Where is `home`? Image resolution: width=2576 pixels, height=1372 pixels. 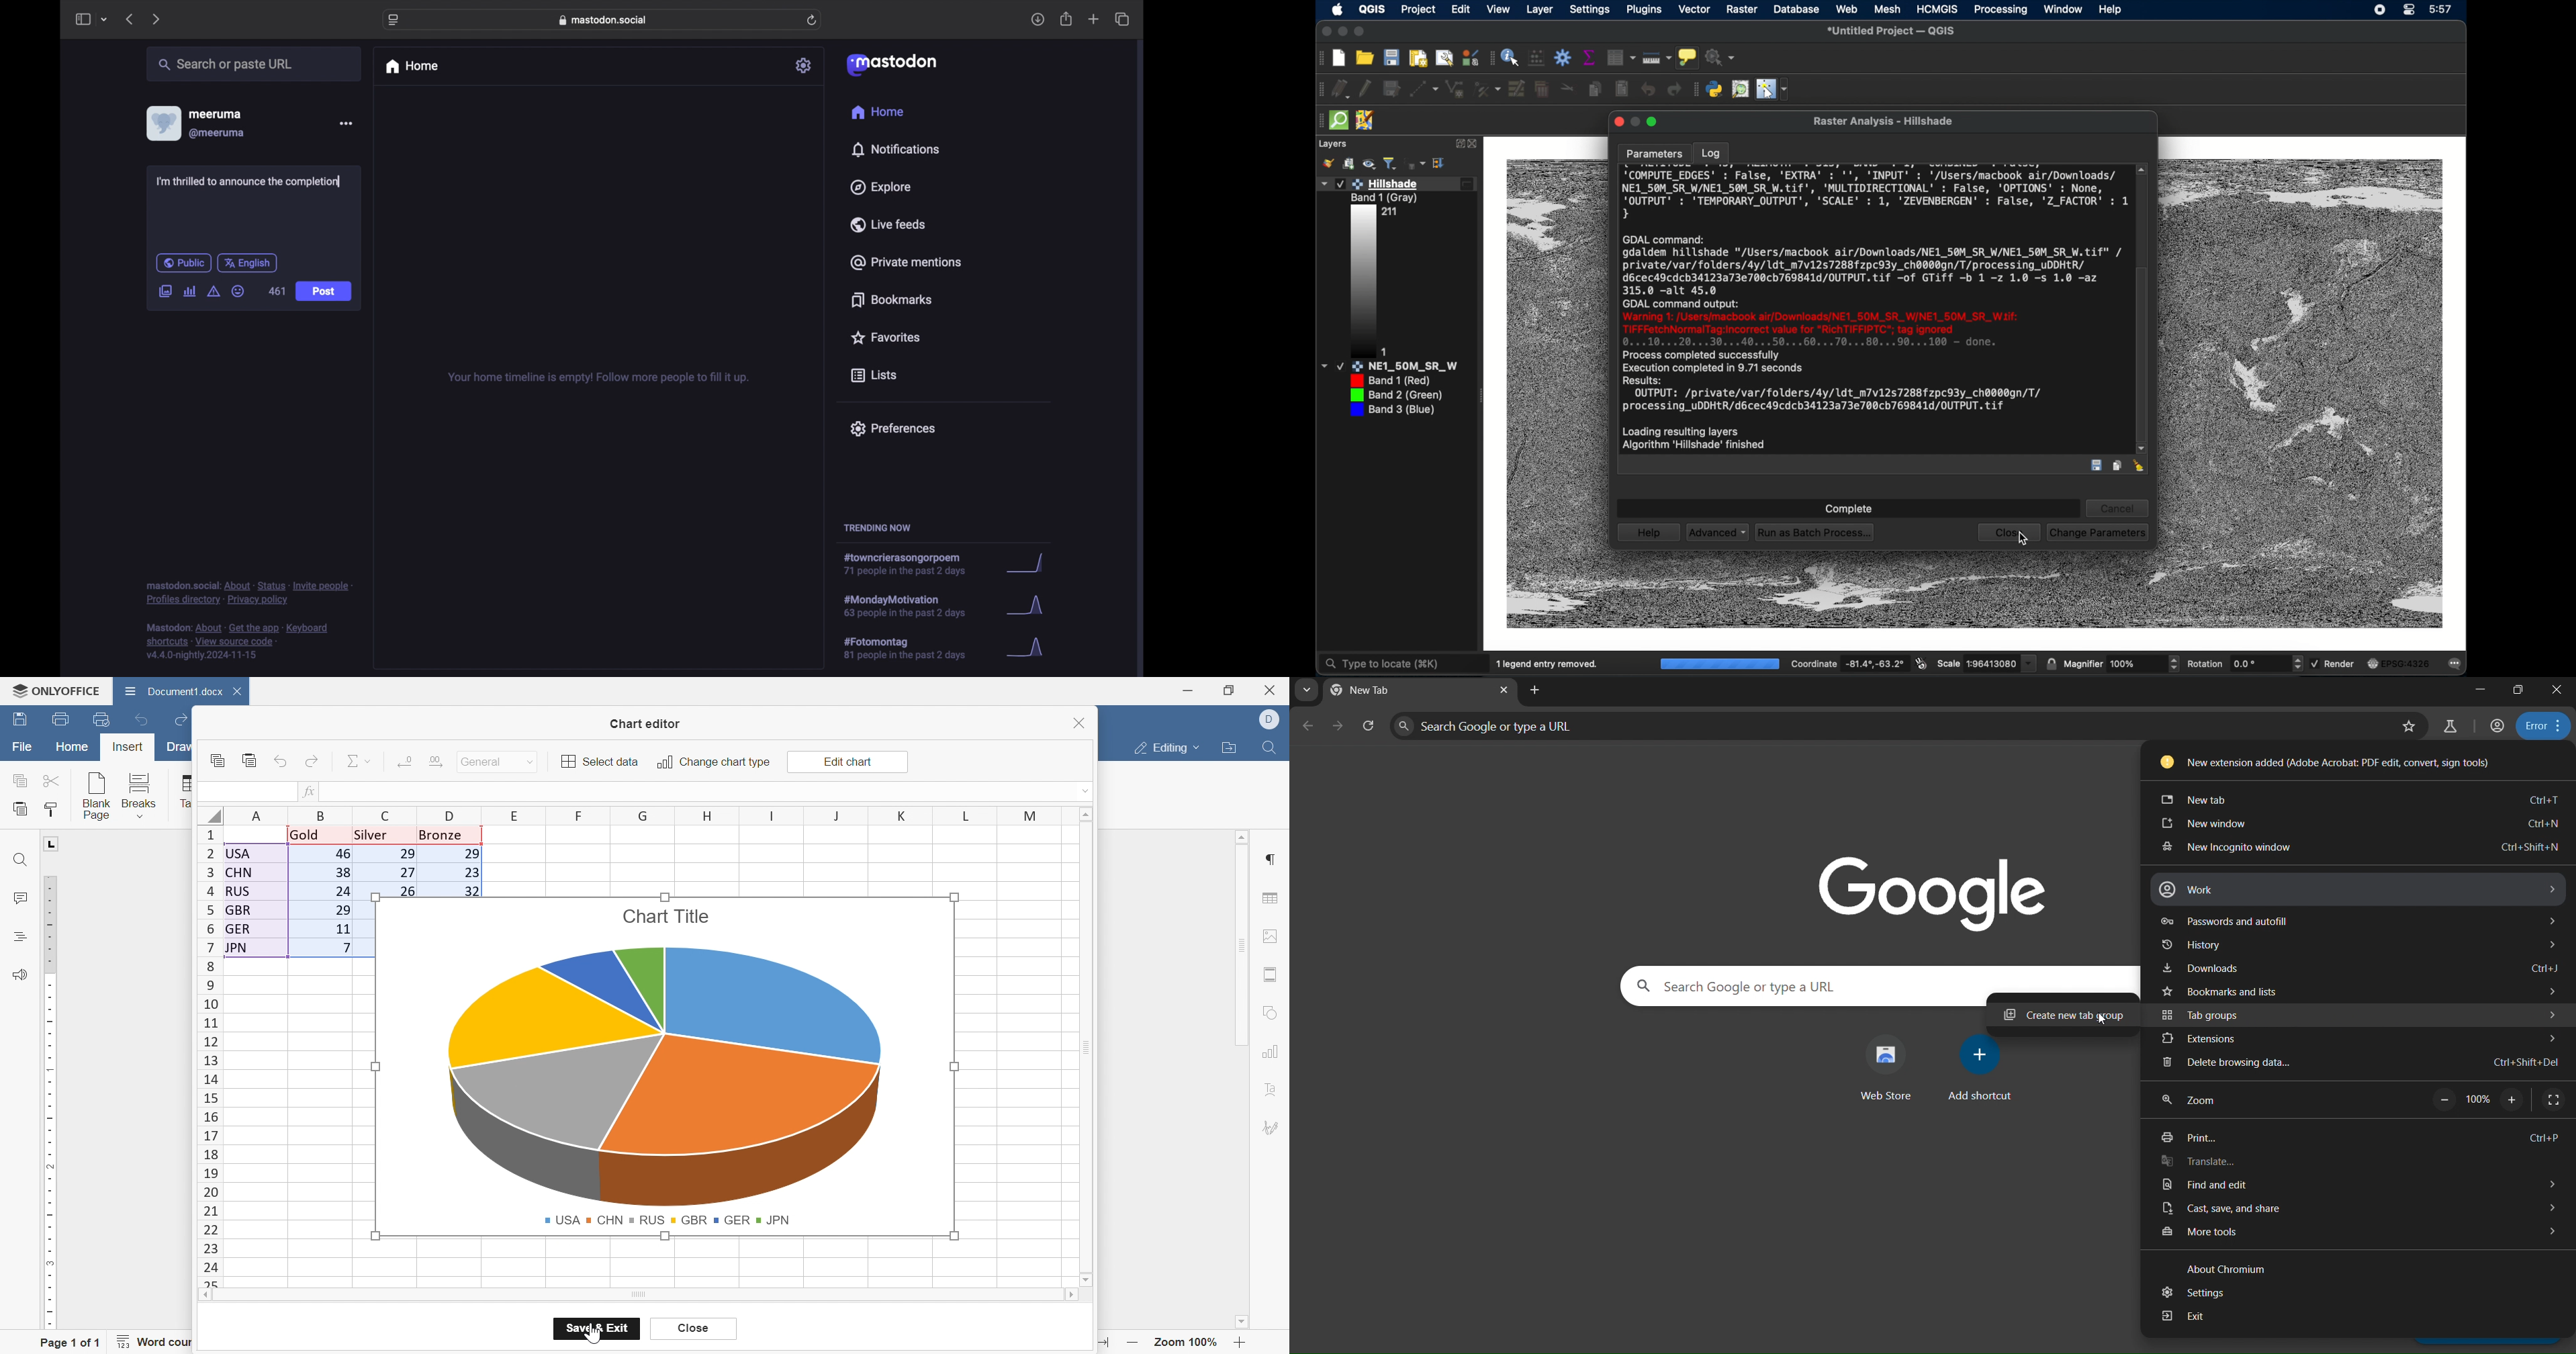 home is located at coordinates (879, 112).